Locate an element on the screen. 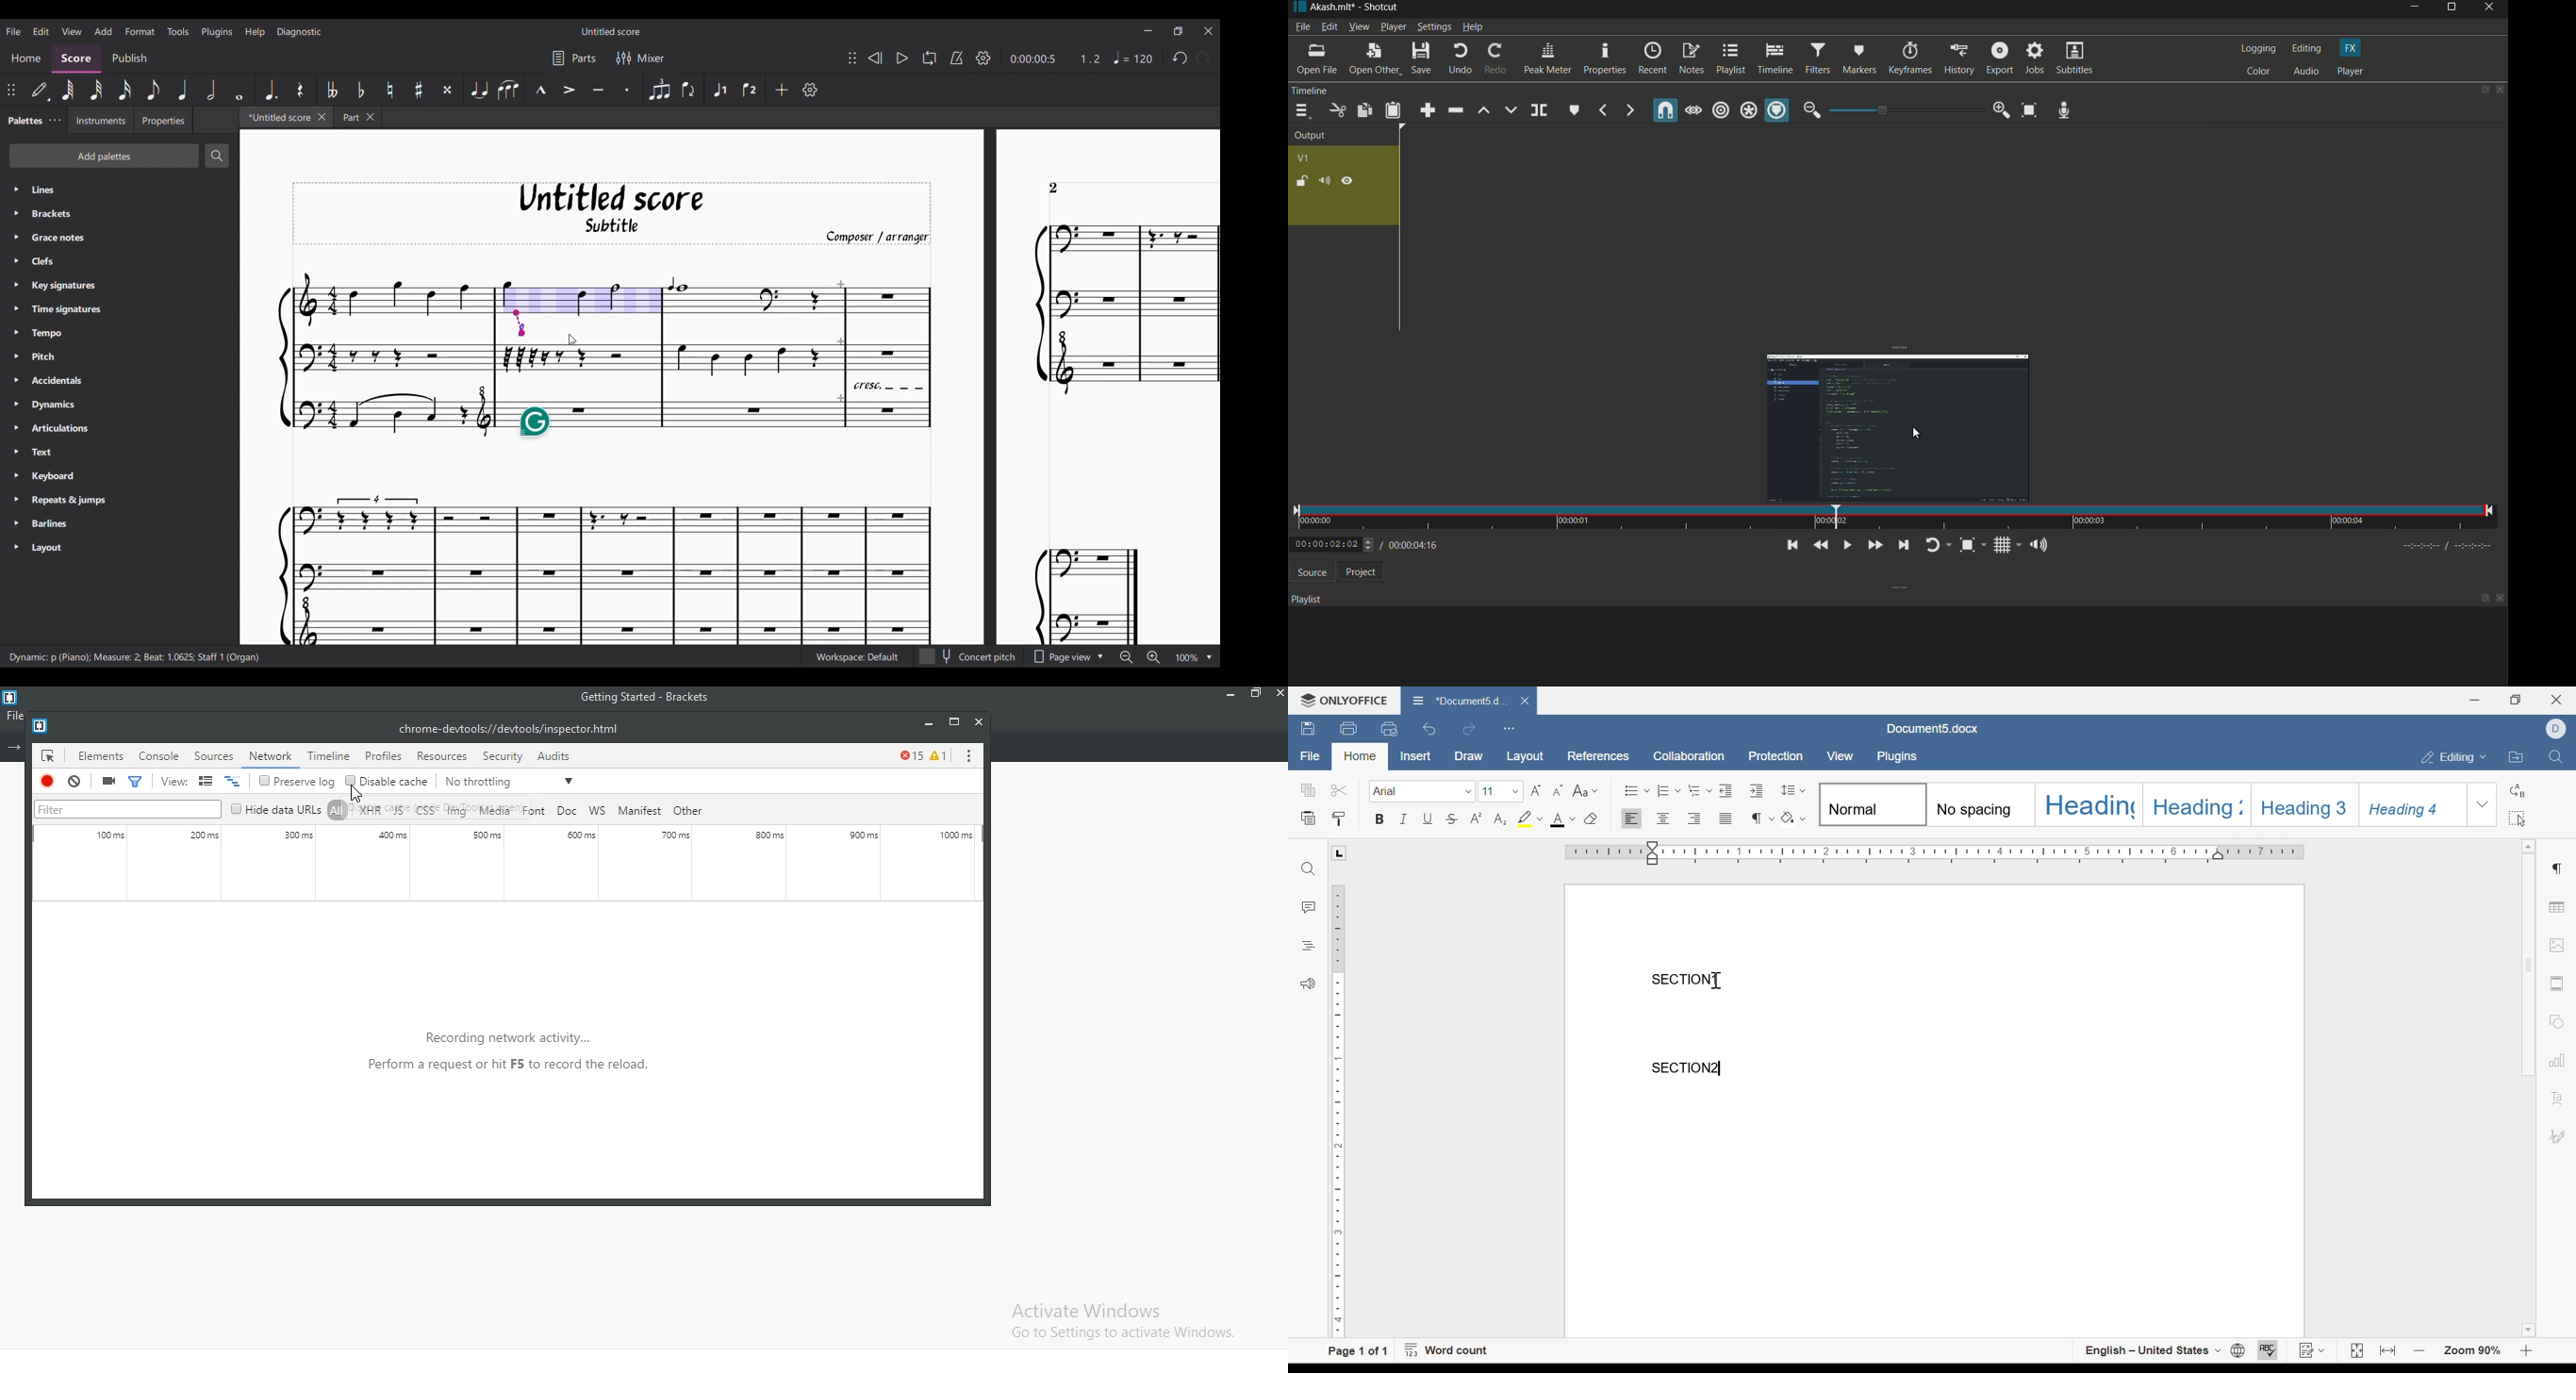 Image resolution: width=2576 pixels, height=1400 pixels. track changes is located at coordinates (2314, 1353).